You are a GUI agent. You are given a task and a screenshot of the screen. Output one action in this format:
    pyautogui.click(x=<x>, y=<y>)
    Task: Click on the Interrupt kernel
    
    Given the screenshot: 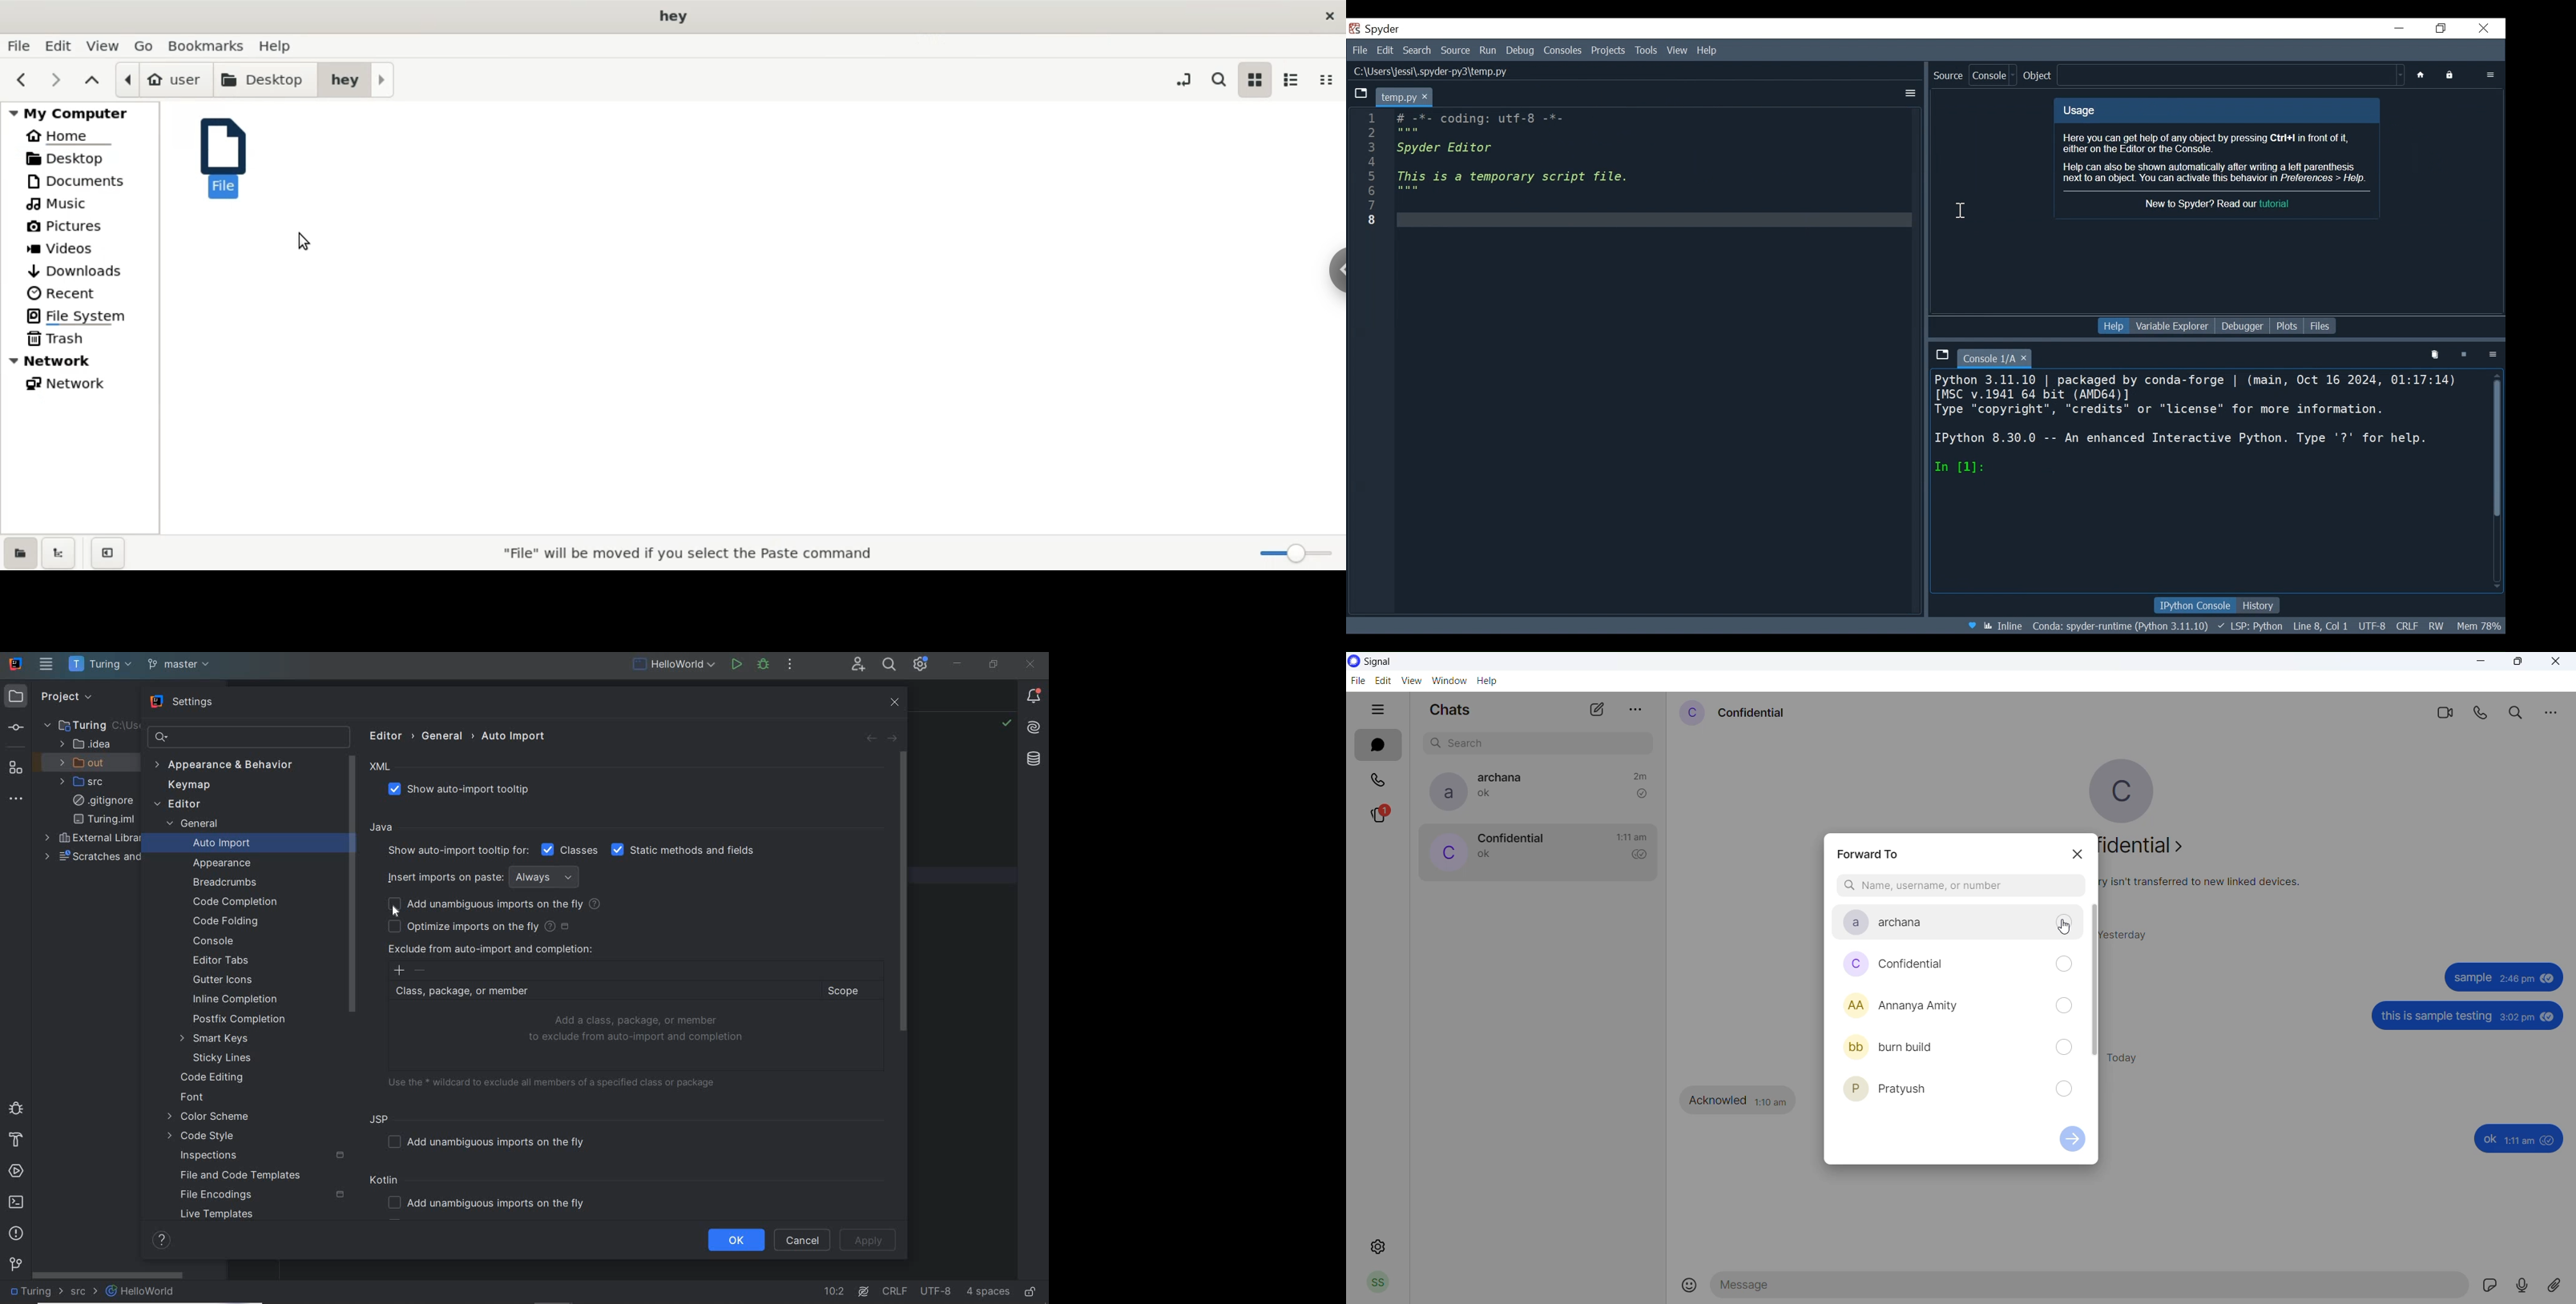 What is the action you would take?
    pyautogui.click(x=2465, y=354)
    